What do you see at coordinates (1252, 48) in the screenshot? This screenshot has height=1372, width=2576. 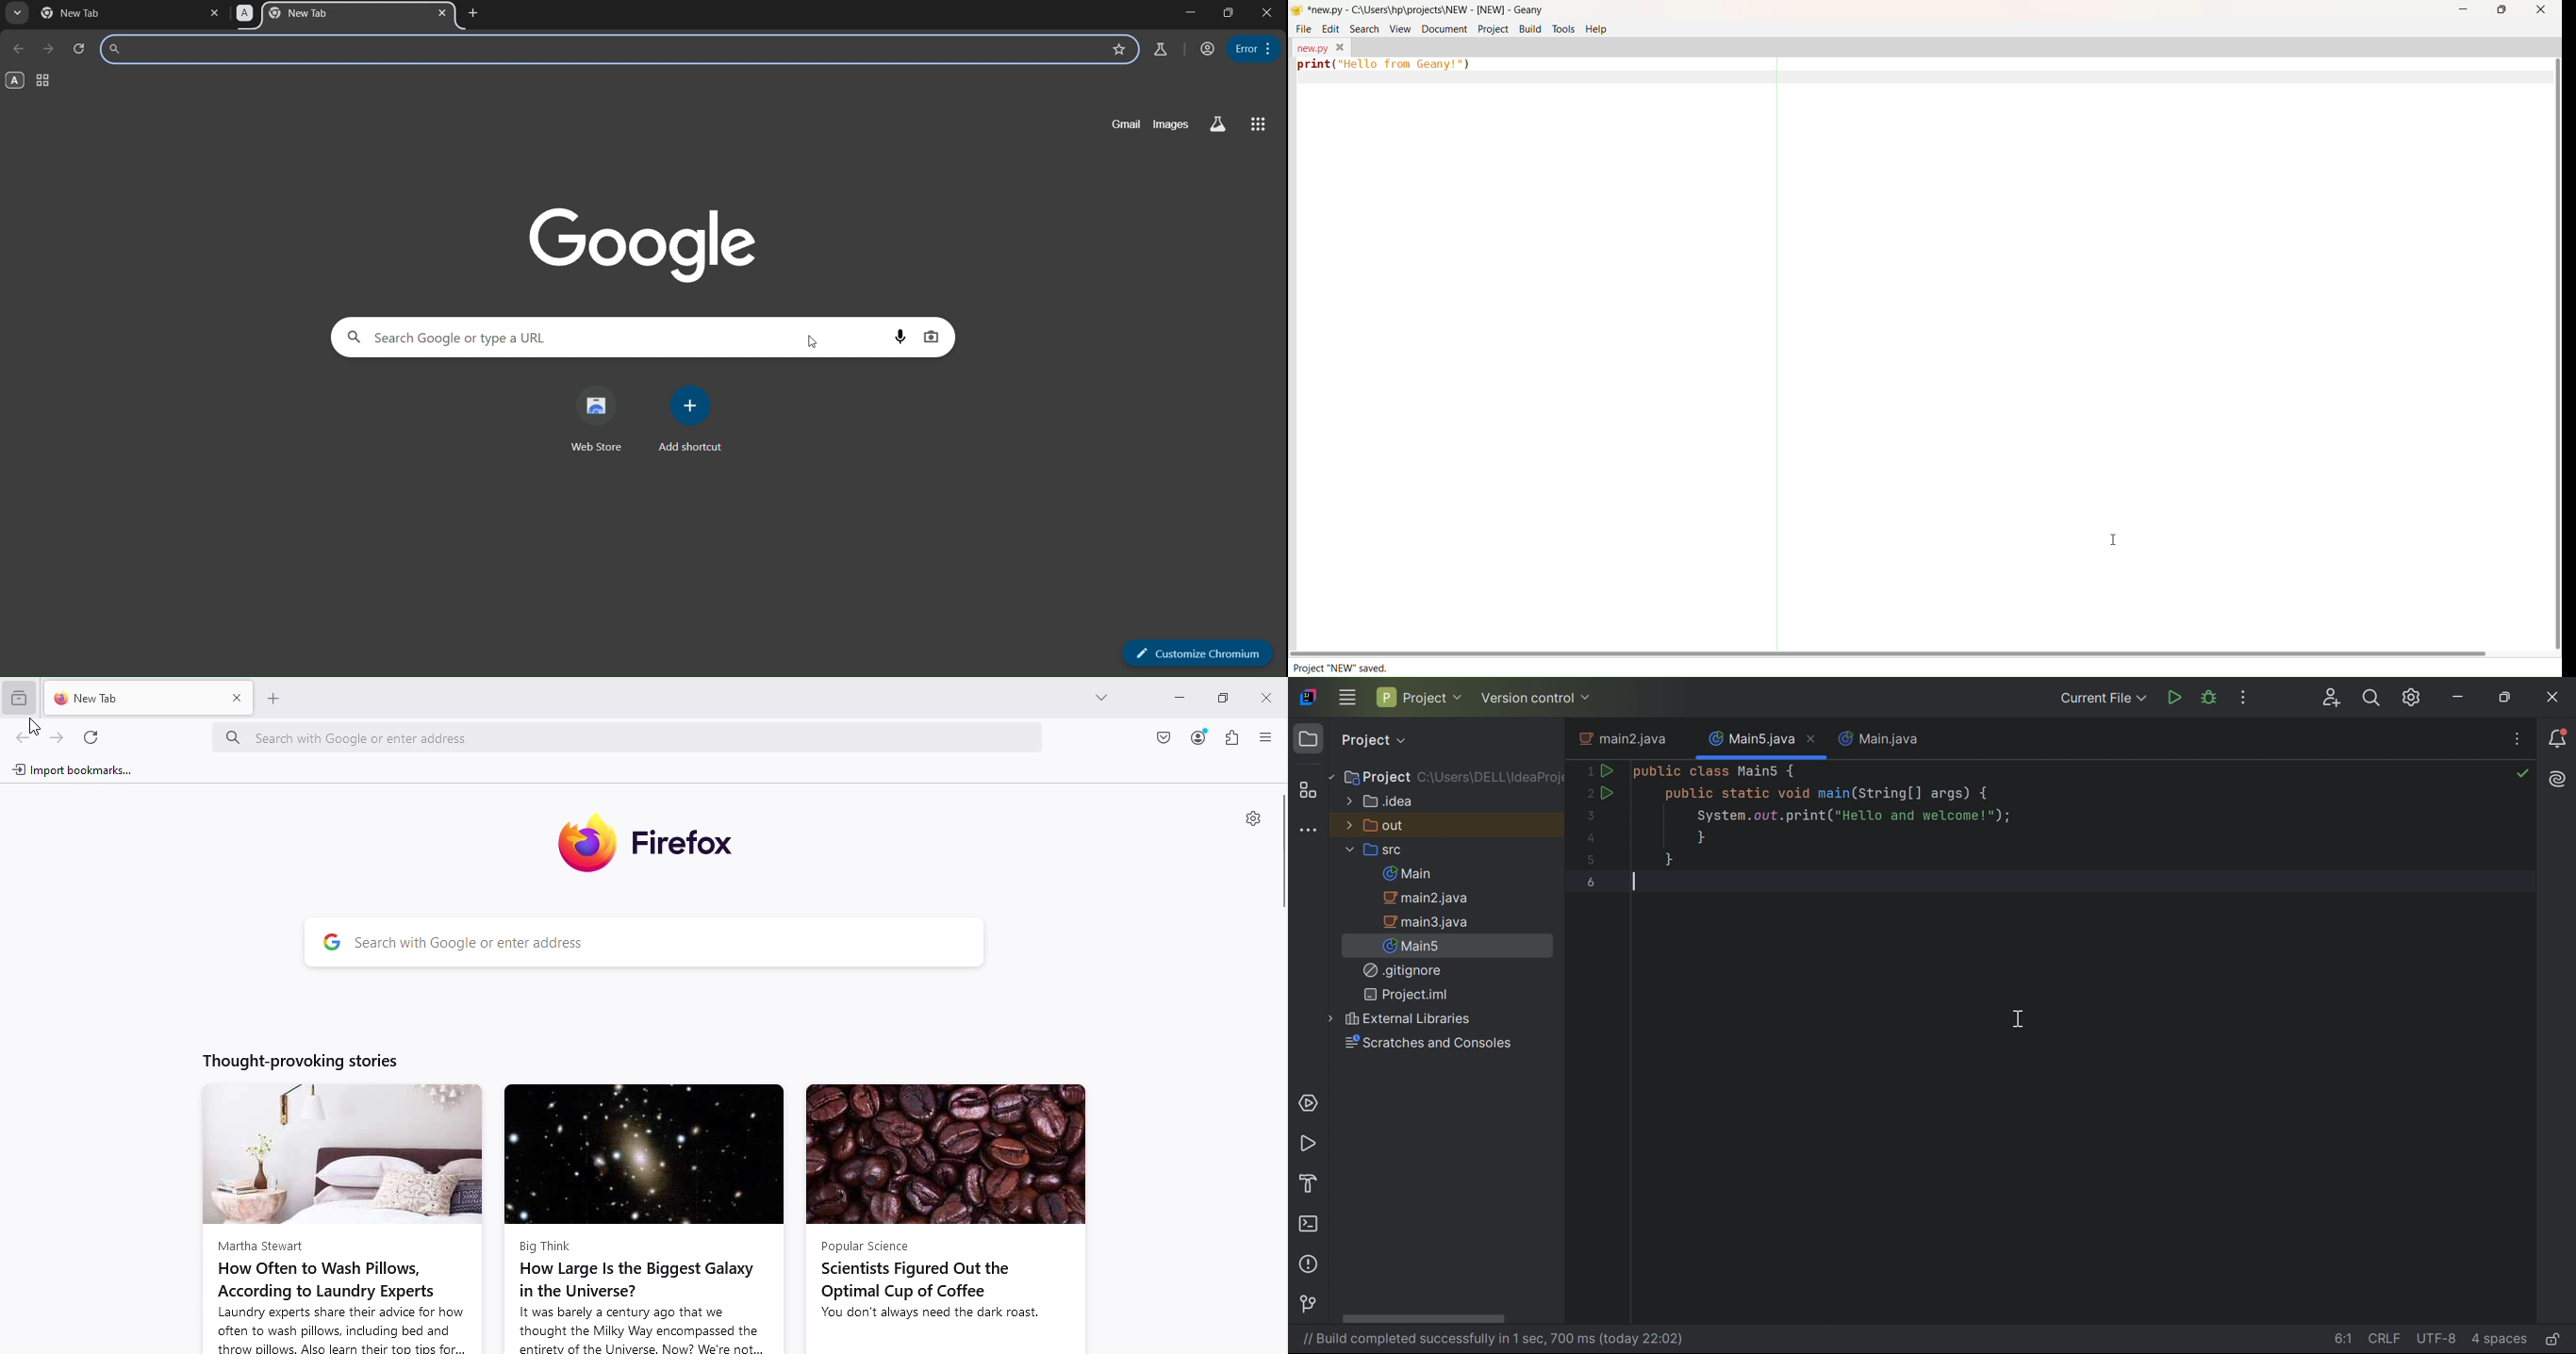 I see `menu` at bounding box center [1252, 48].